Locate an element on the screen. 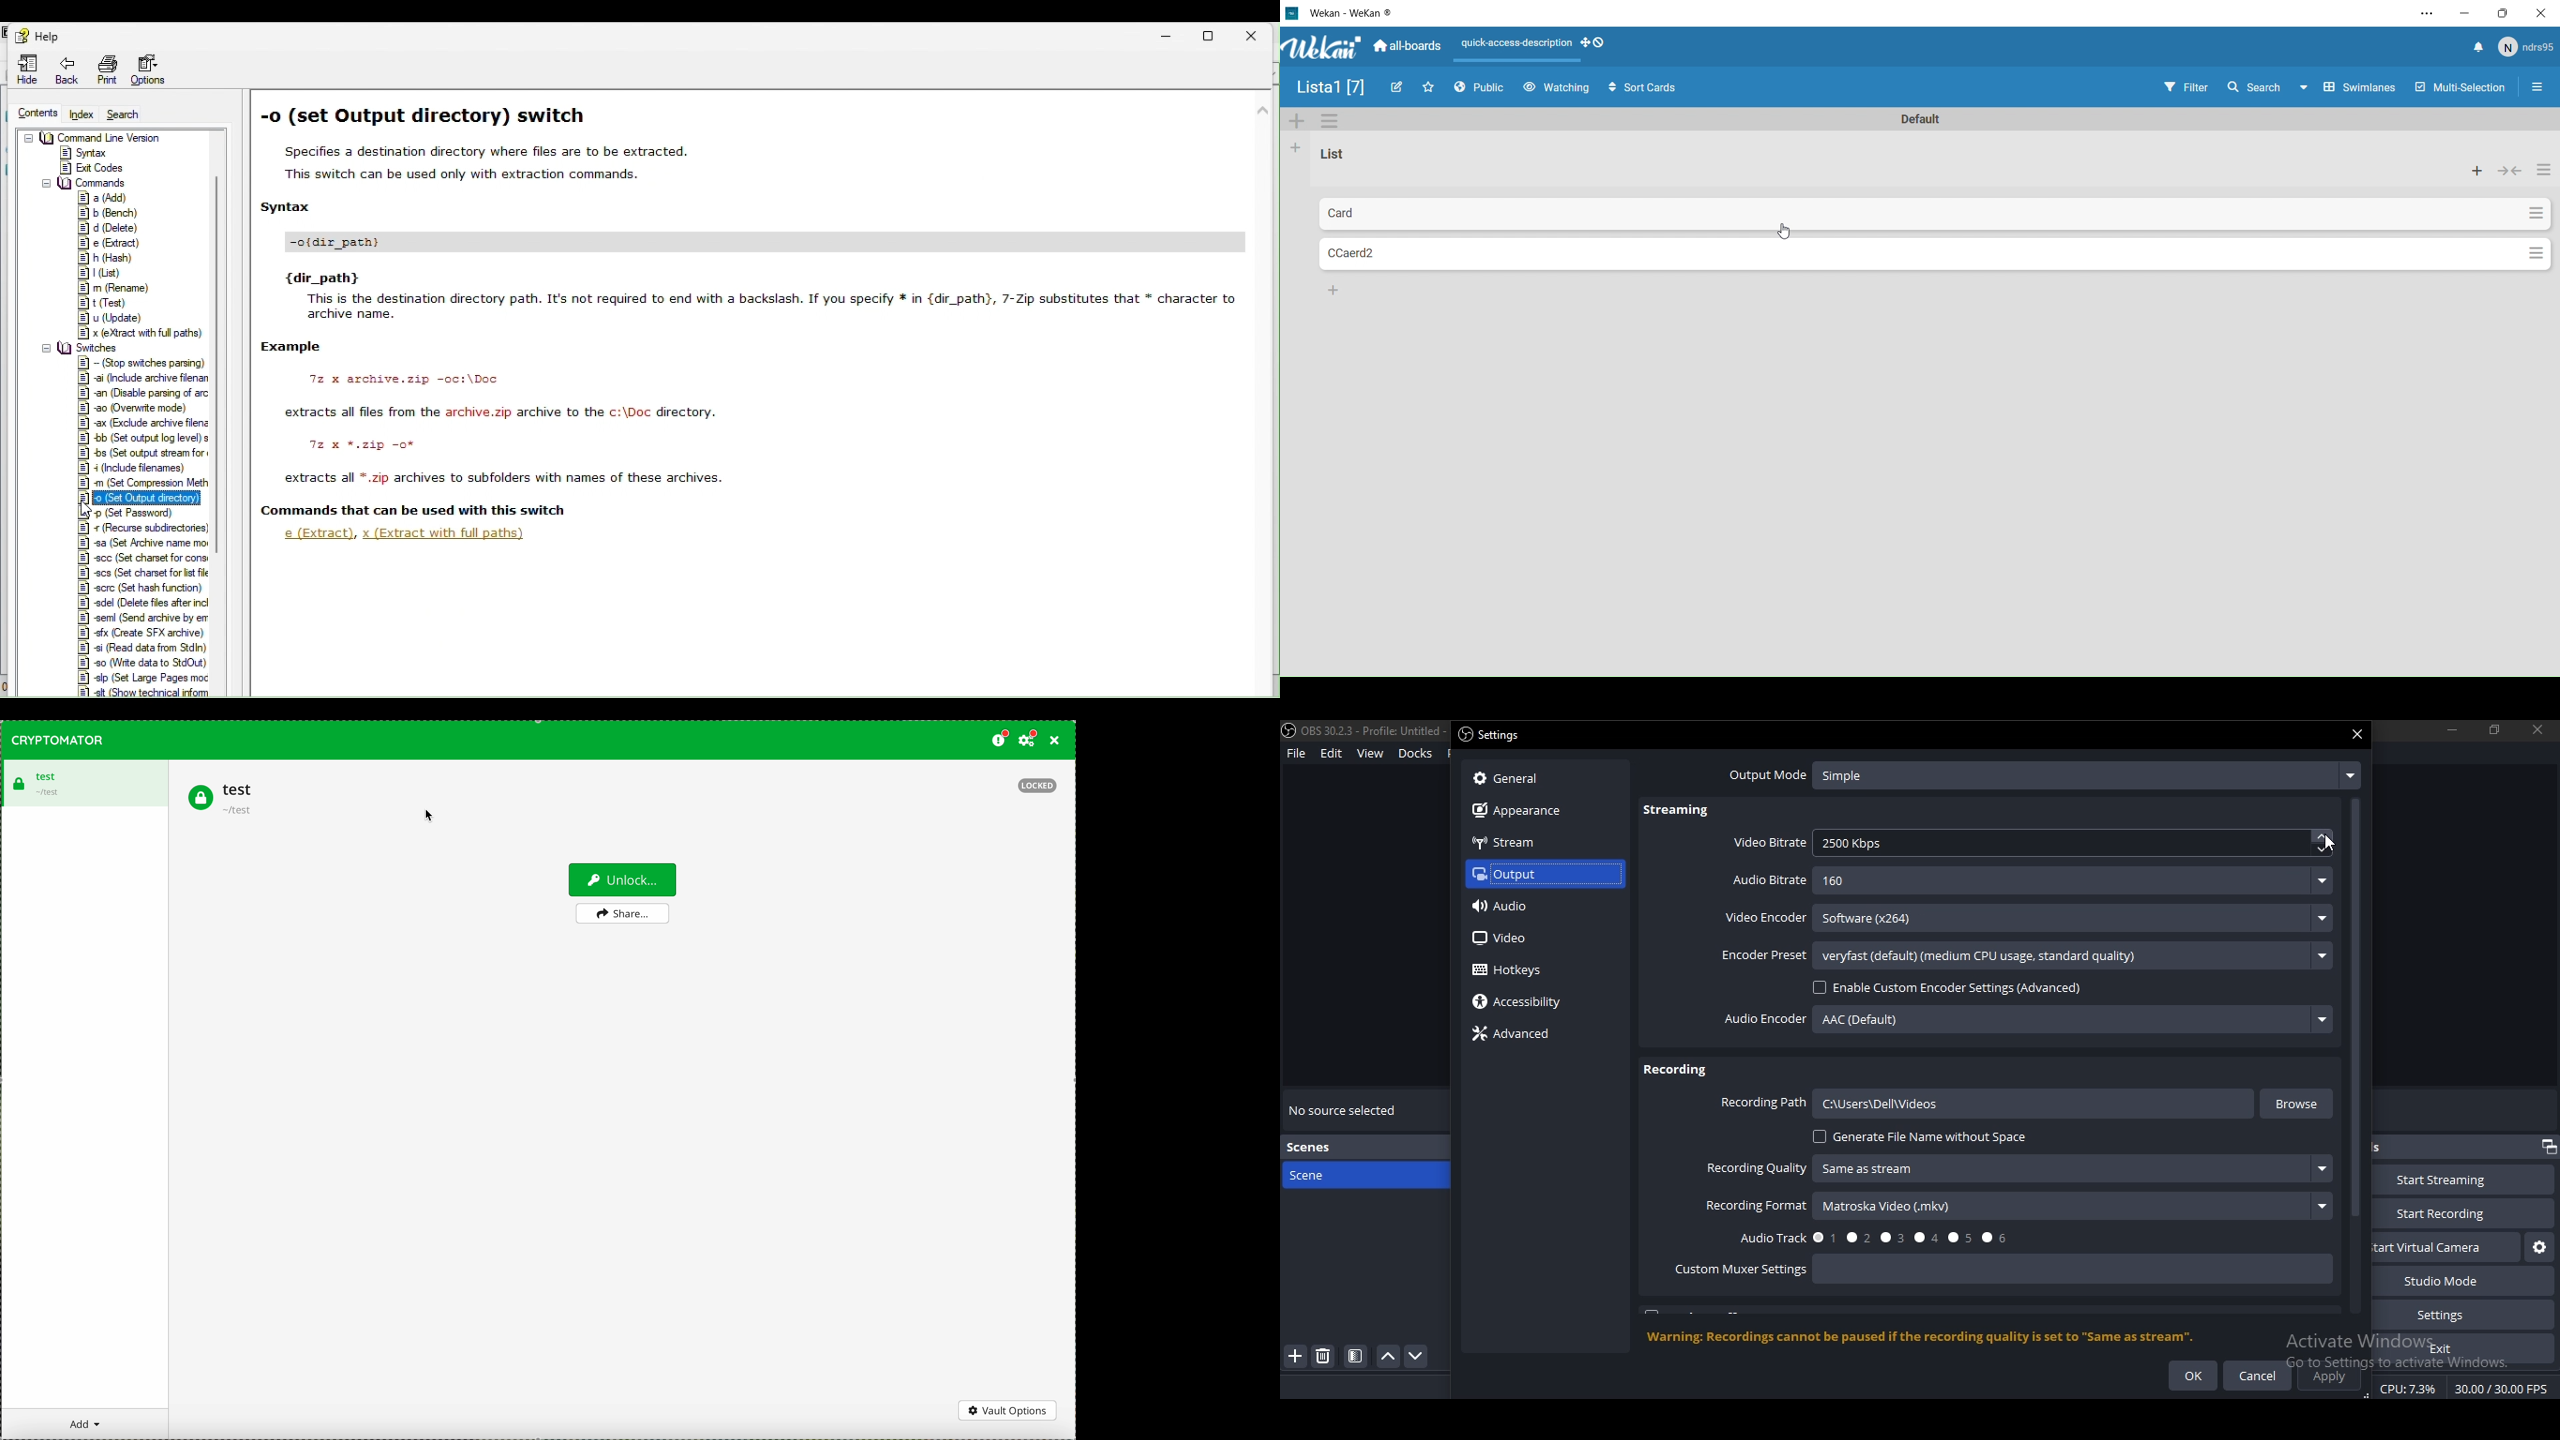 This screenshot has width=2576, height=1456. move scene up  is located at coordinates (1389, 1357).